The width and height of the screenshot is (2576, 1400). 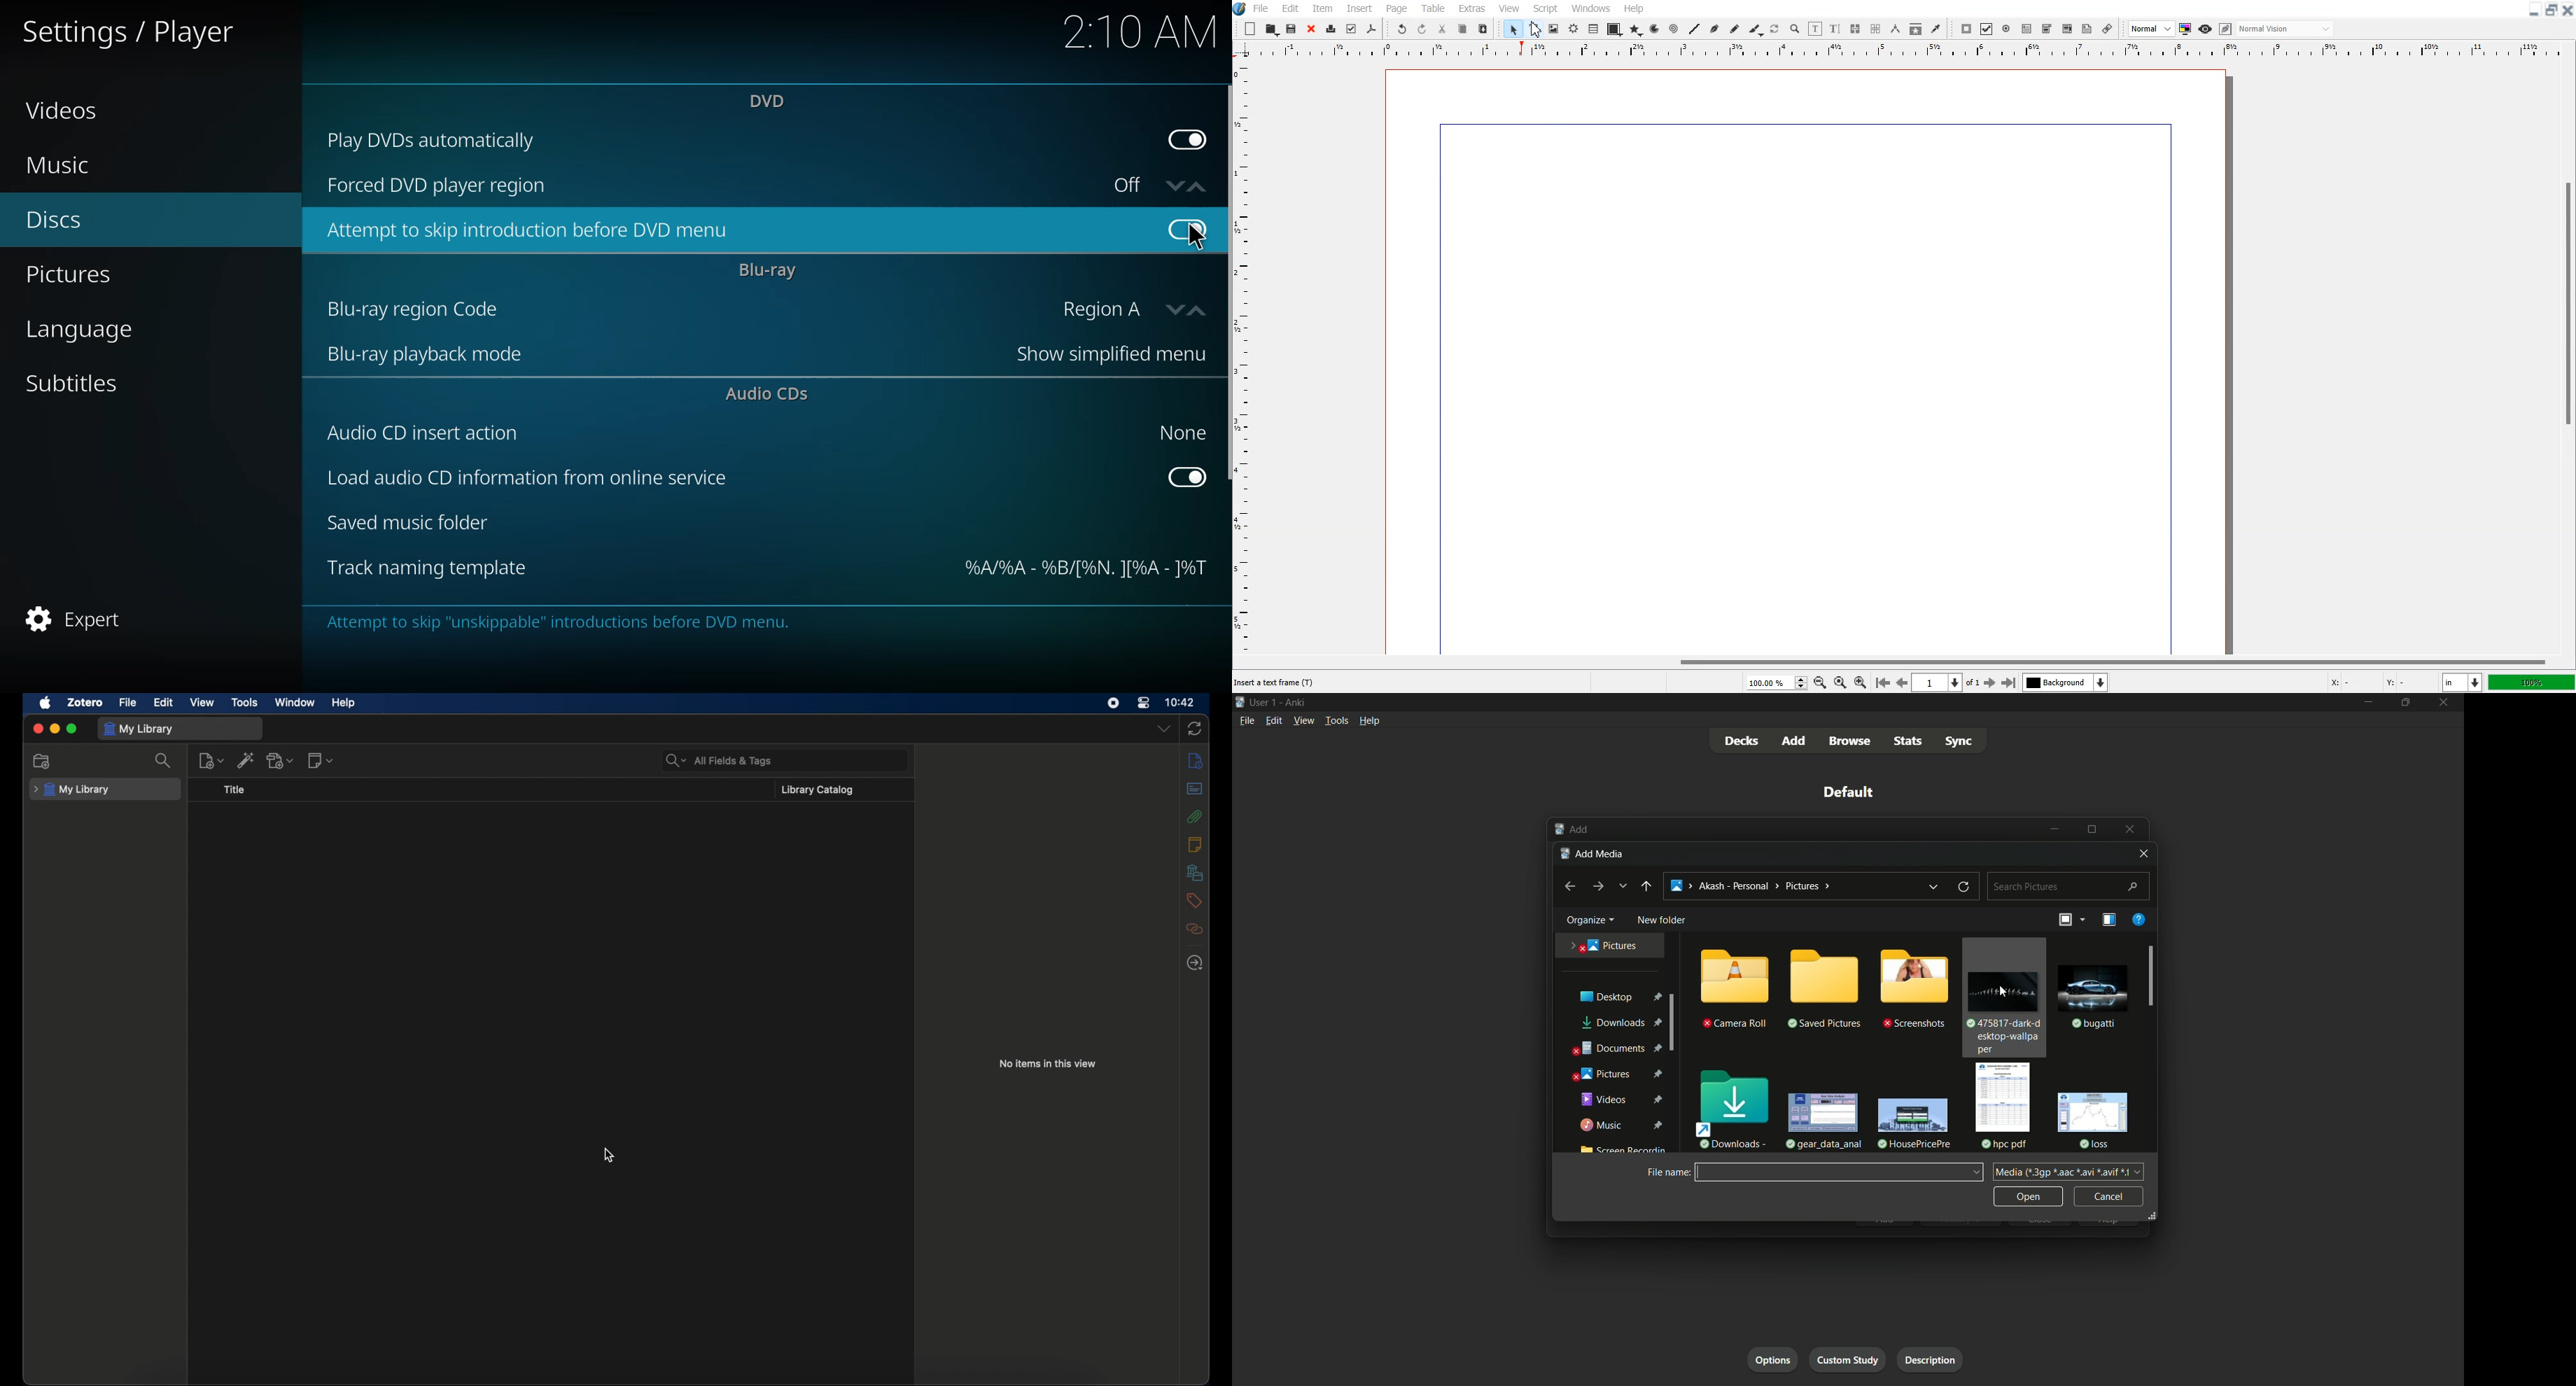 What do you see at coordinates (1297, 701) in the screenshot?
I see `app name` at bounding box center [1297, 701].